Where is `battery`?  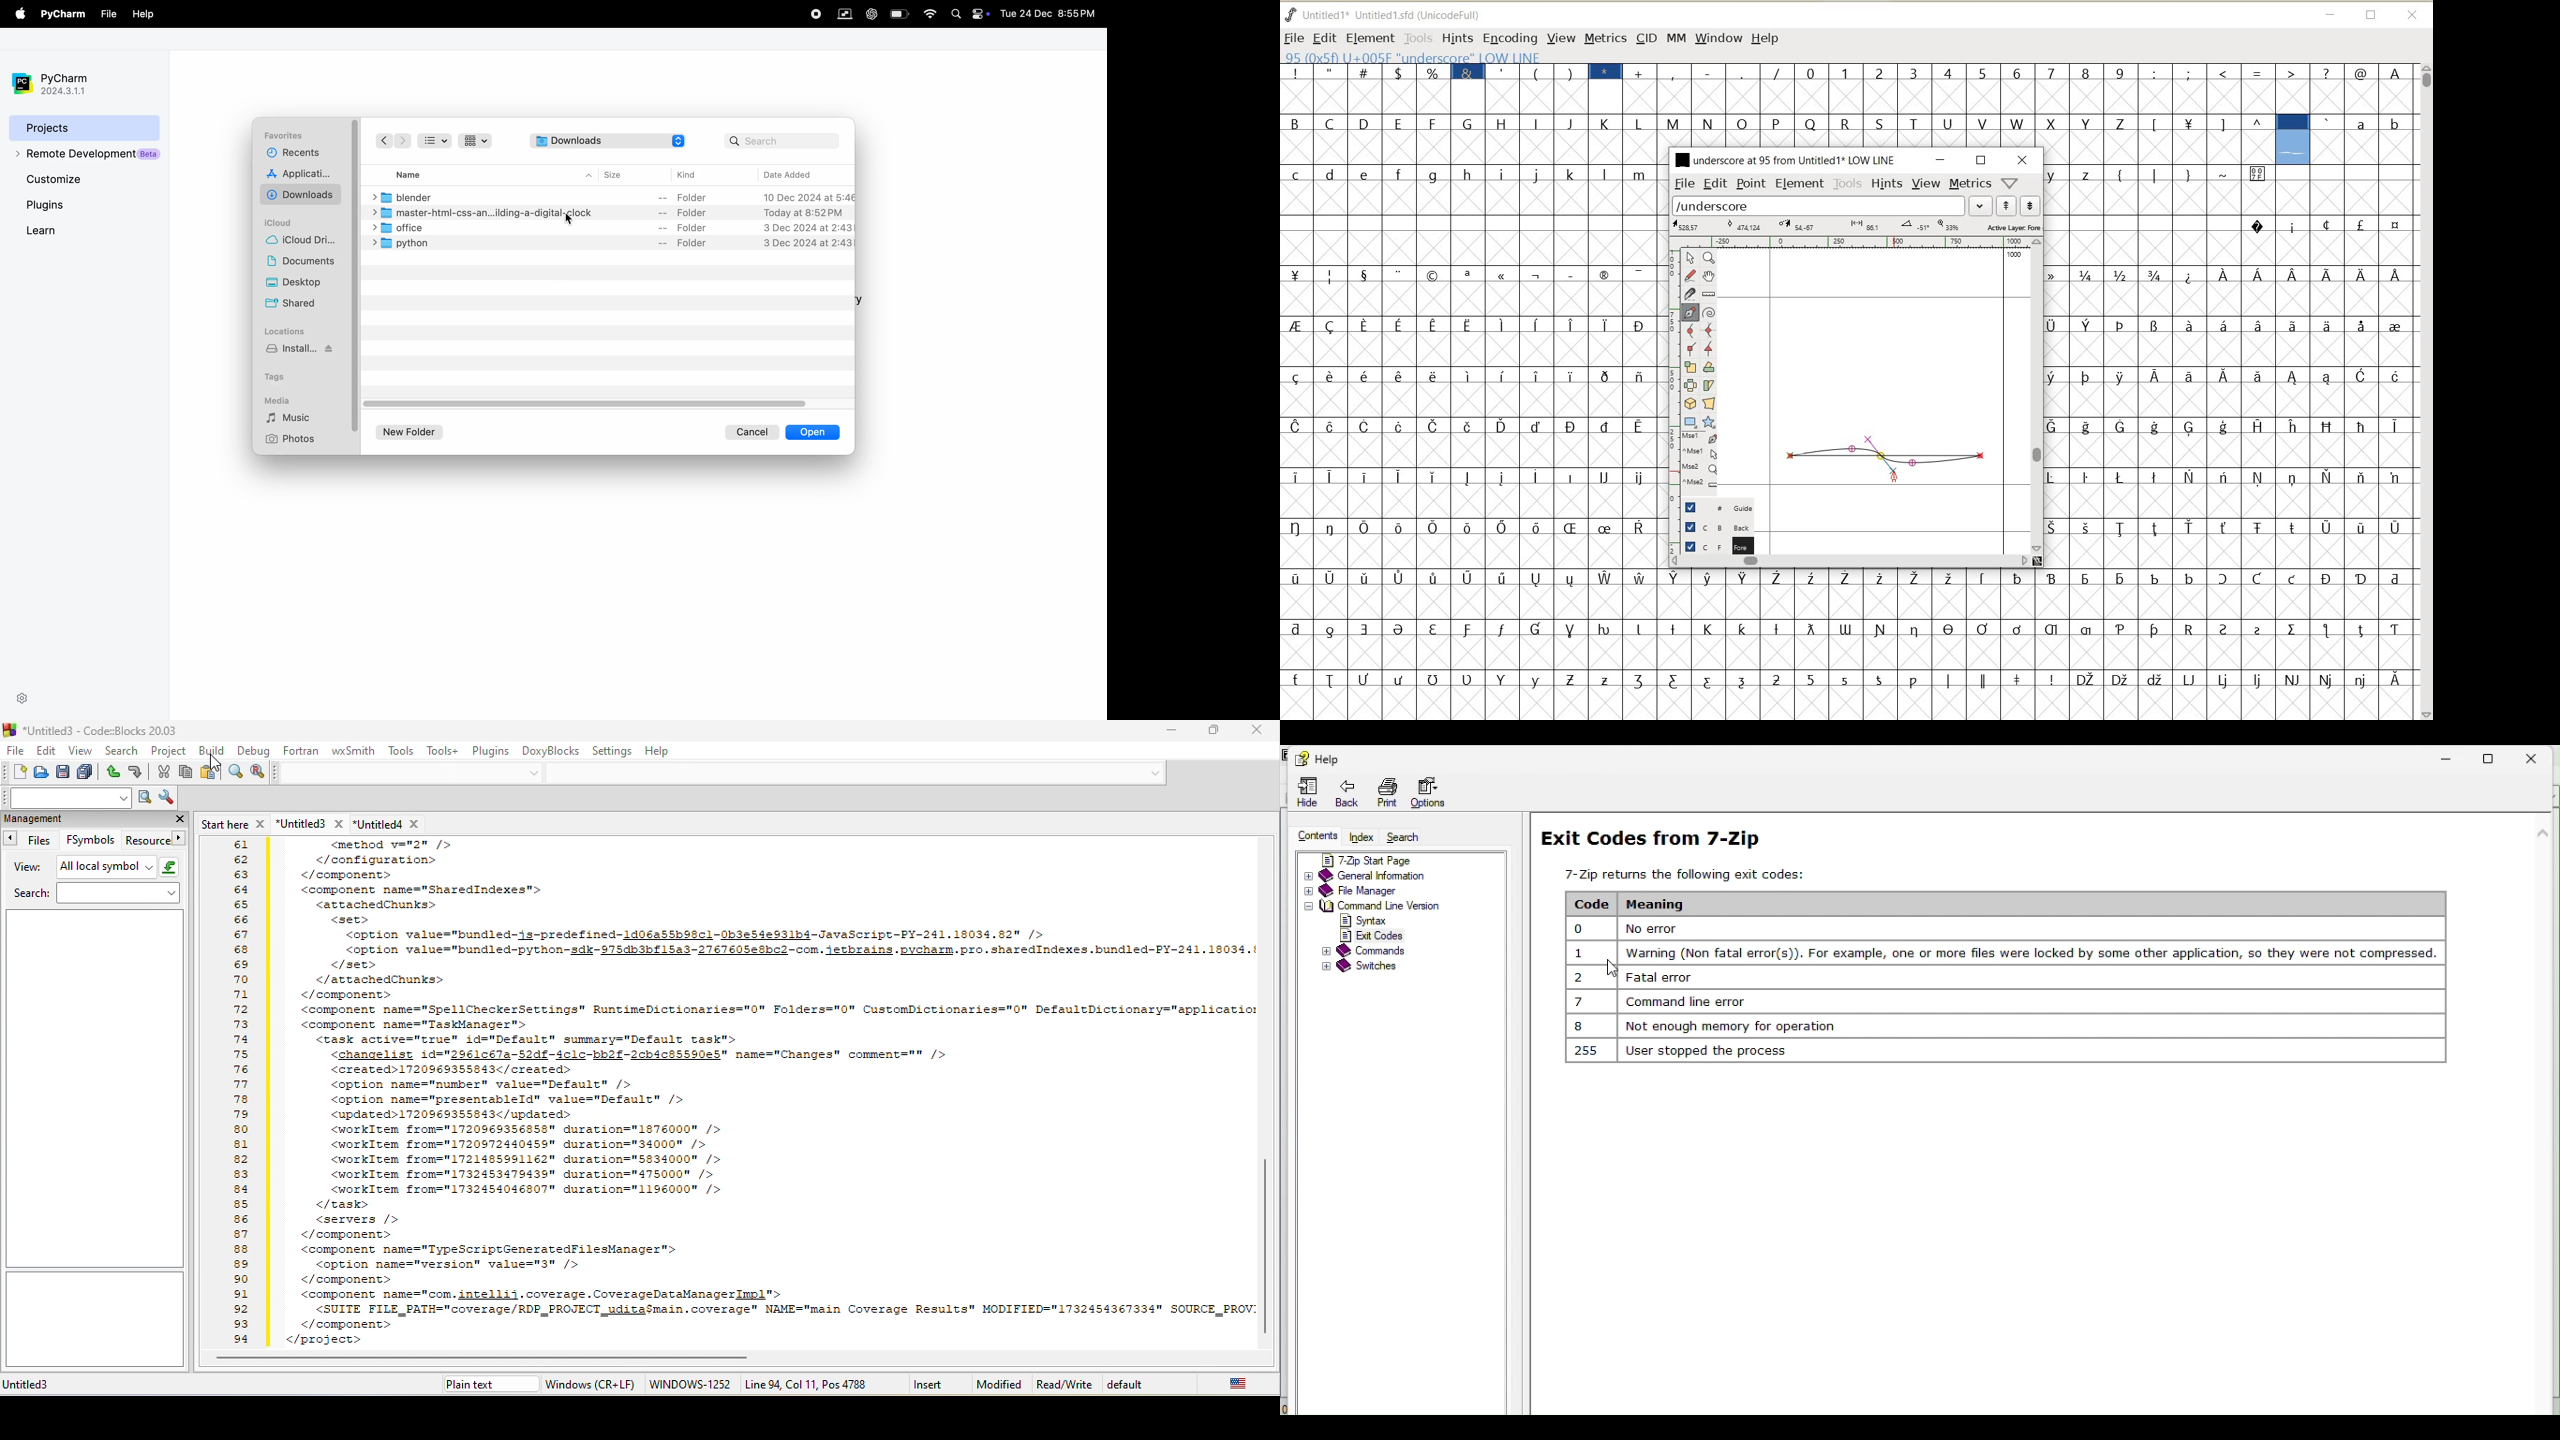 battery is located at coordinates (899, 13).